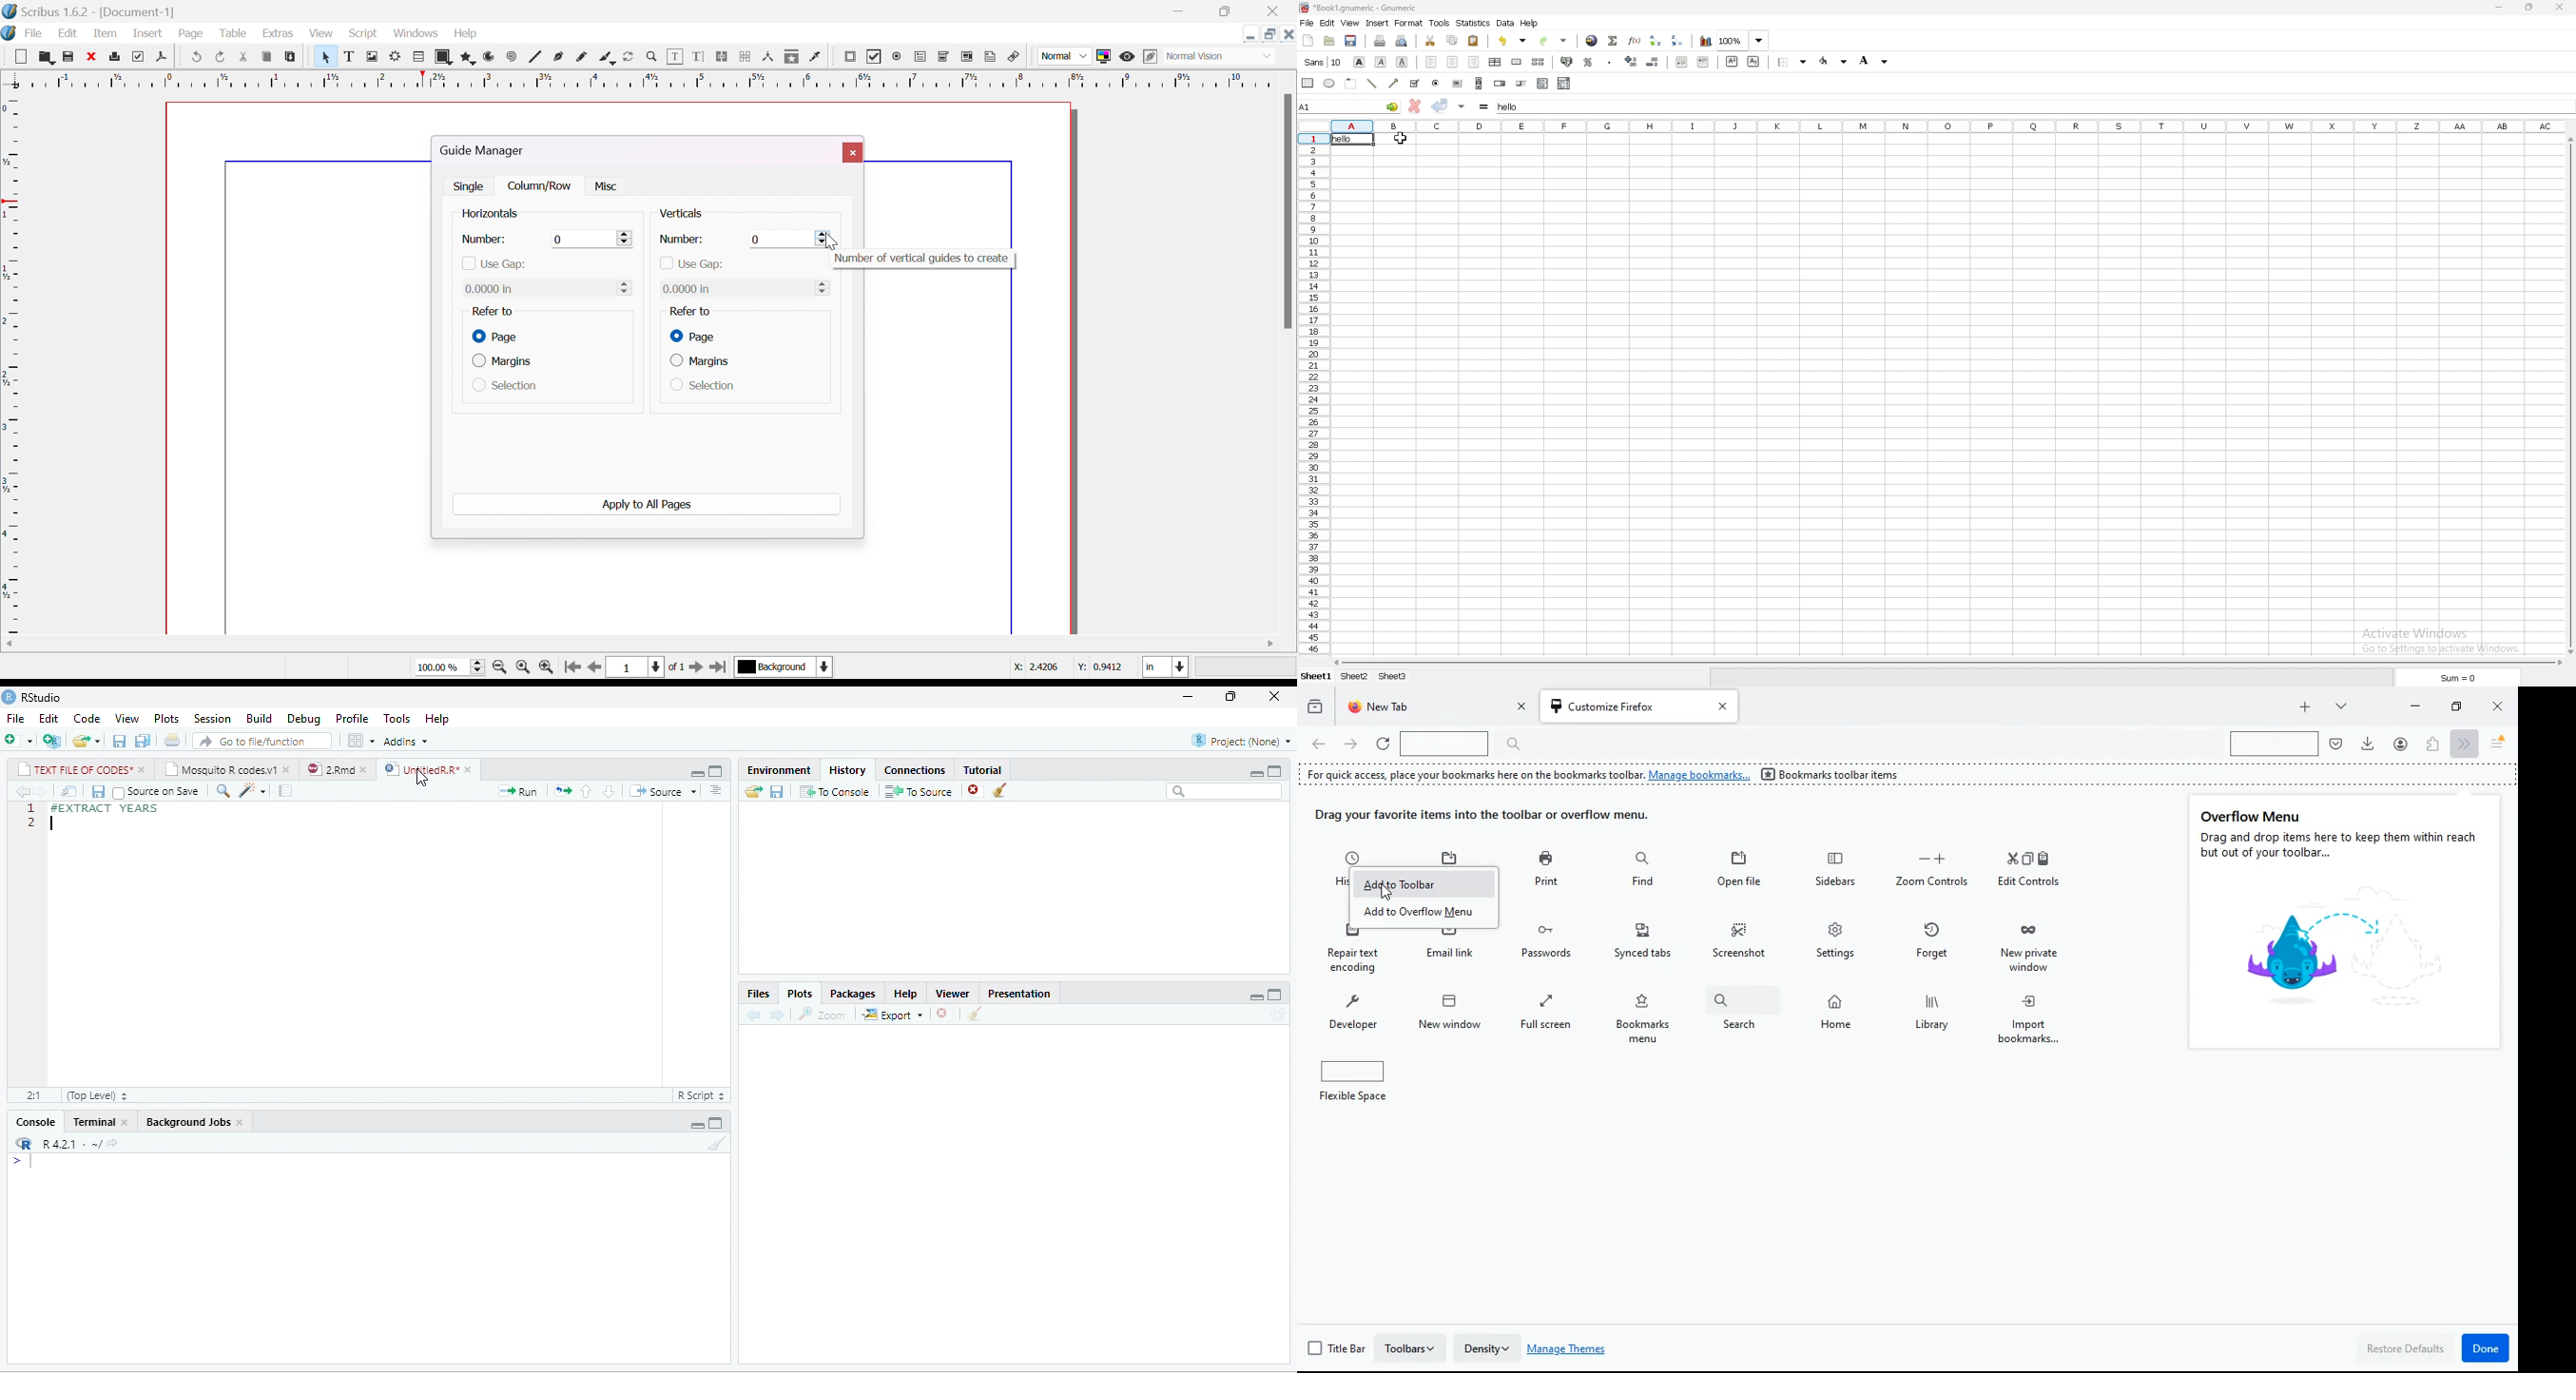  What do you see at coordinates (2337, 744) in the screenshot?
I see `pocket` at bounding box center [2337, 744].